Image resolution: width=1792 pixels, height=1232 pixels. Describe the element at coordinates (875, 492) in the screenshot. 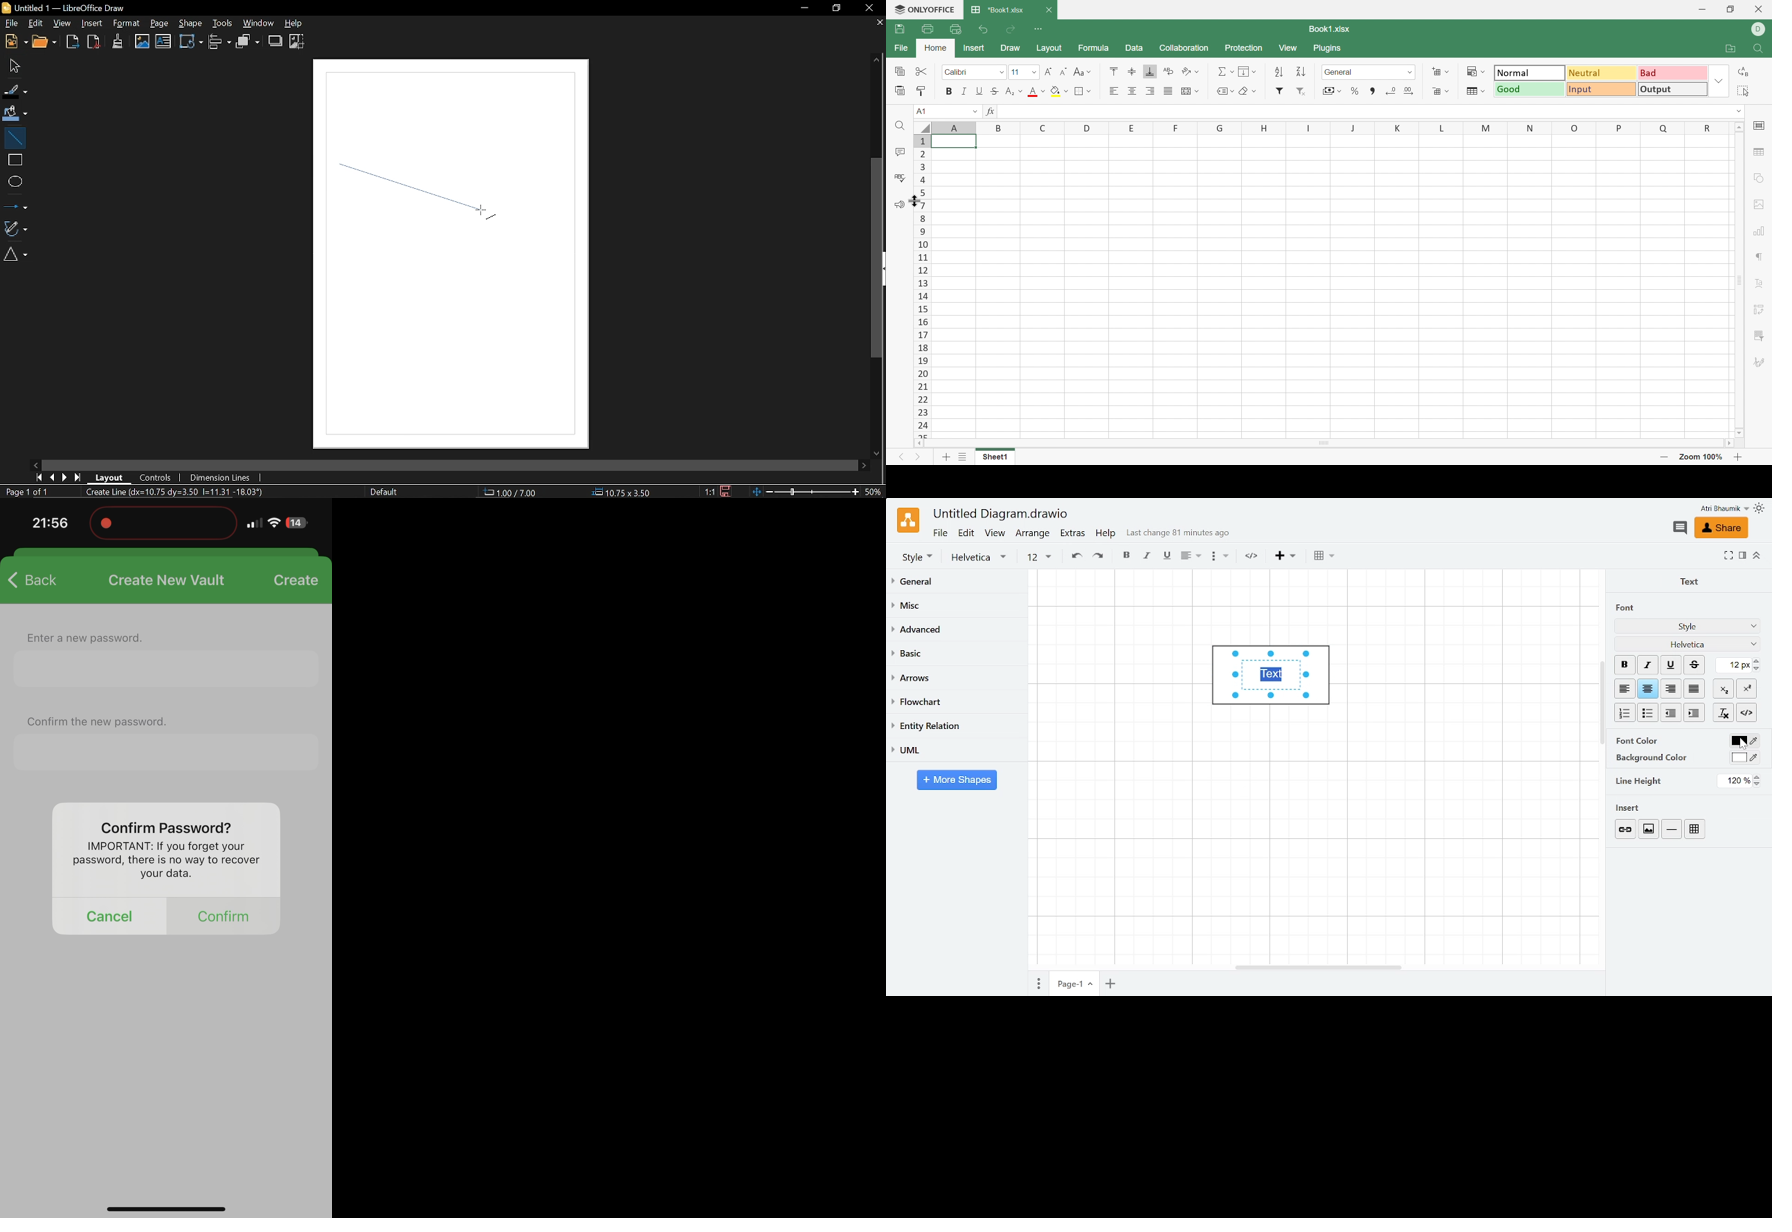

I see `Current zoom` at that location.